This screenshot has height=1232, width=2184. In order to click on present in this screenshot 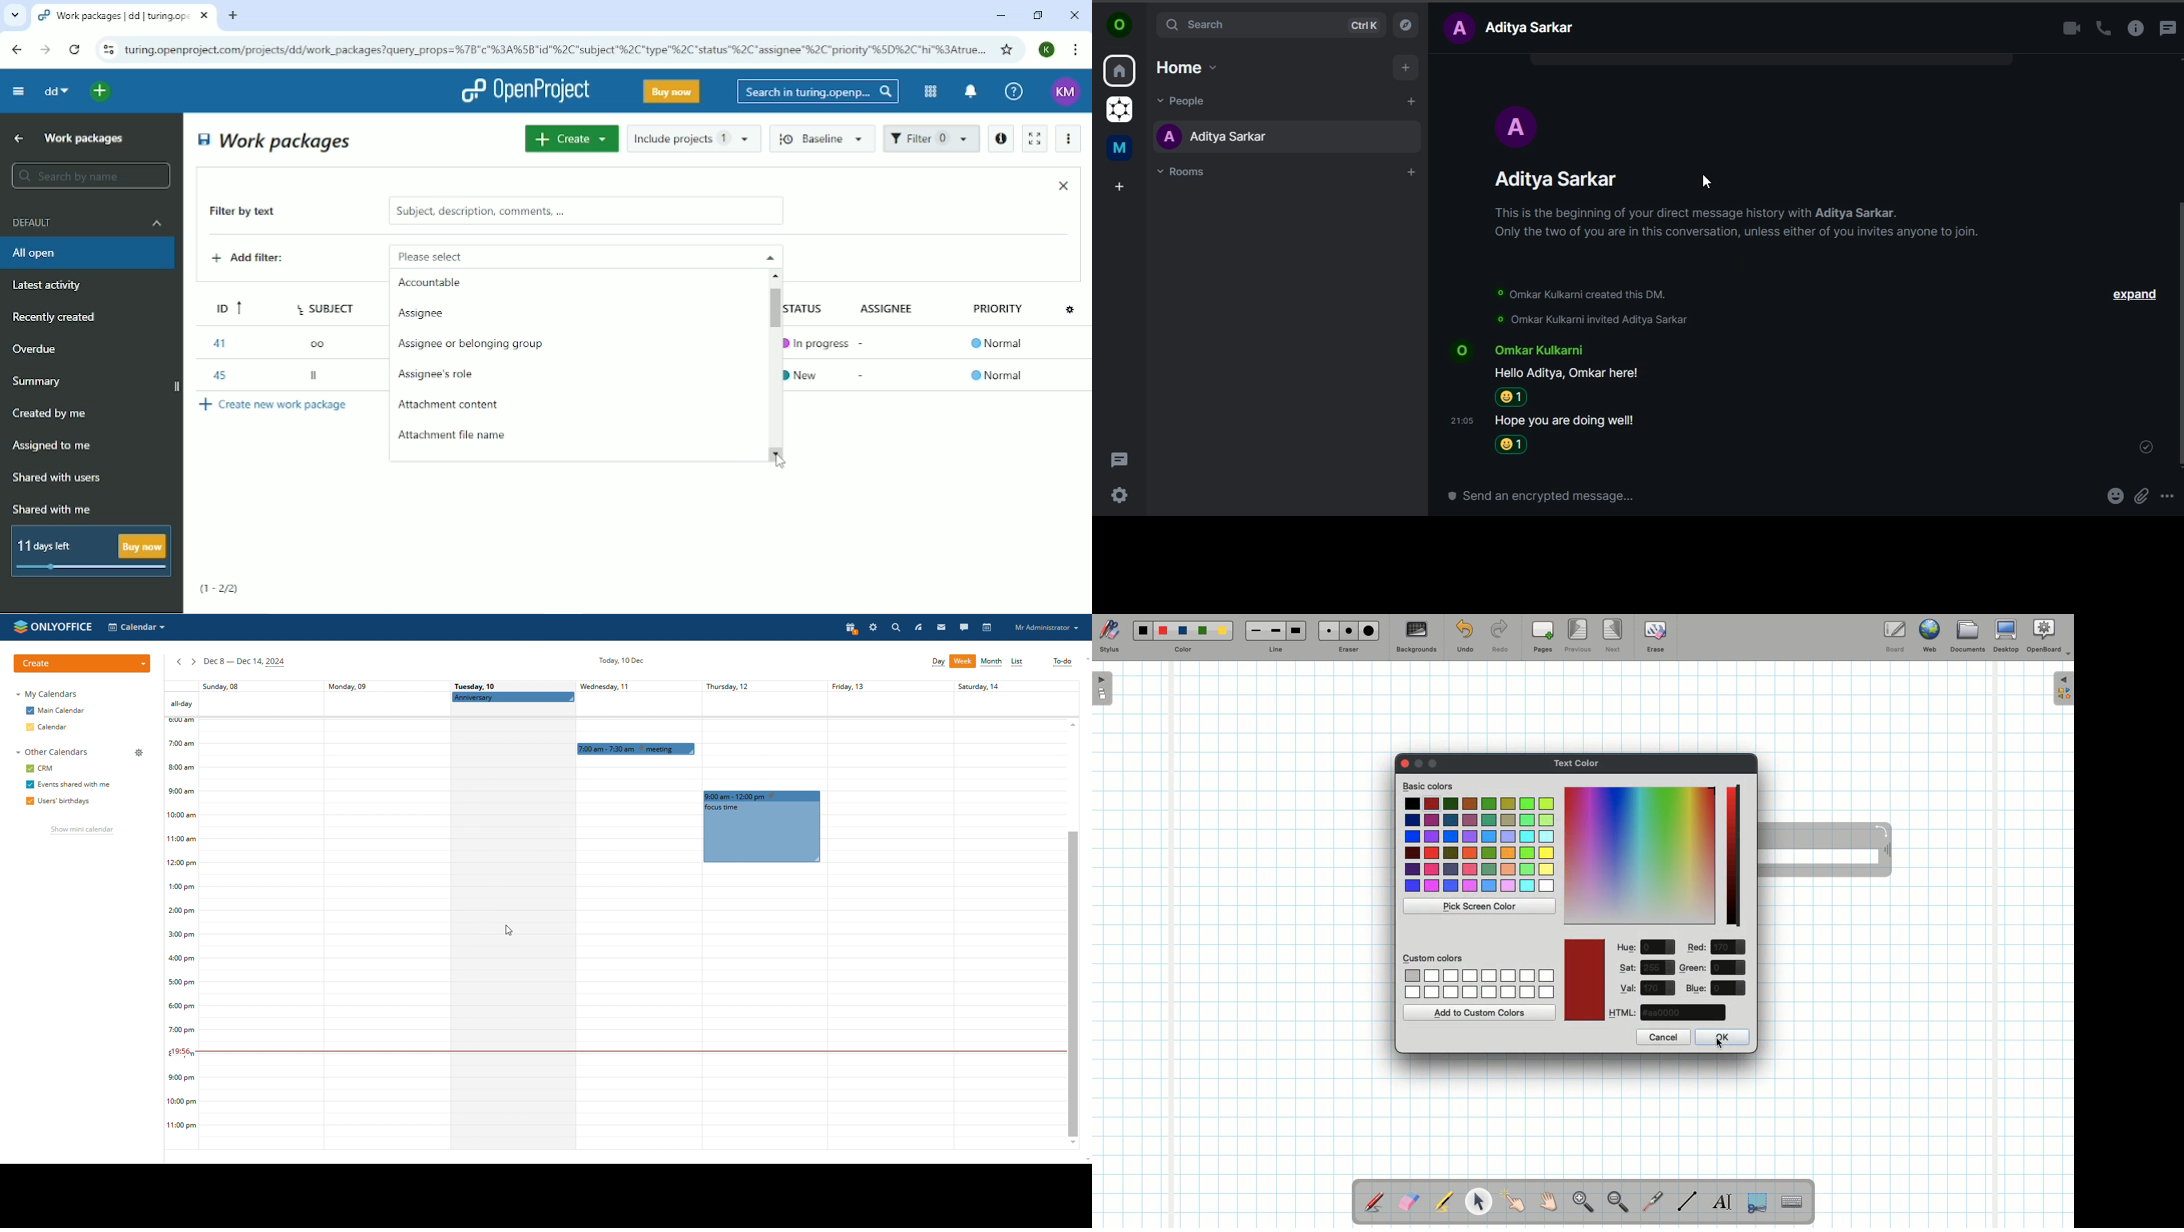, I will do `click(849, 628)`.